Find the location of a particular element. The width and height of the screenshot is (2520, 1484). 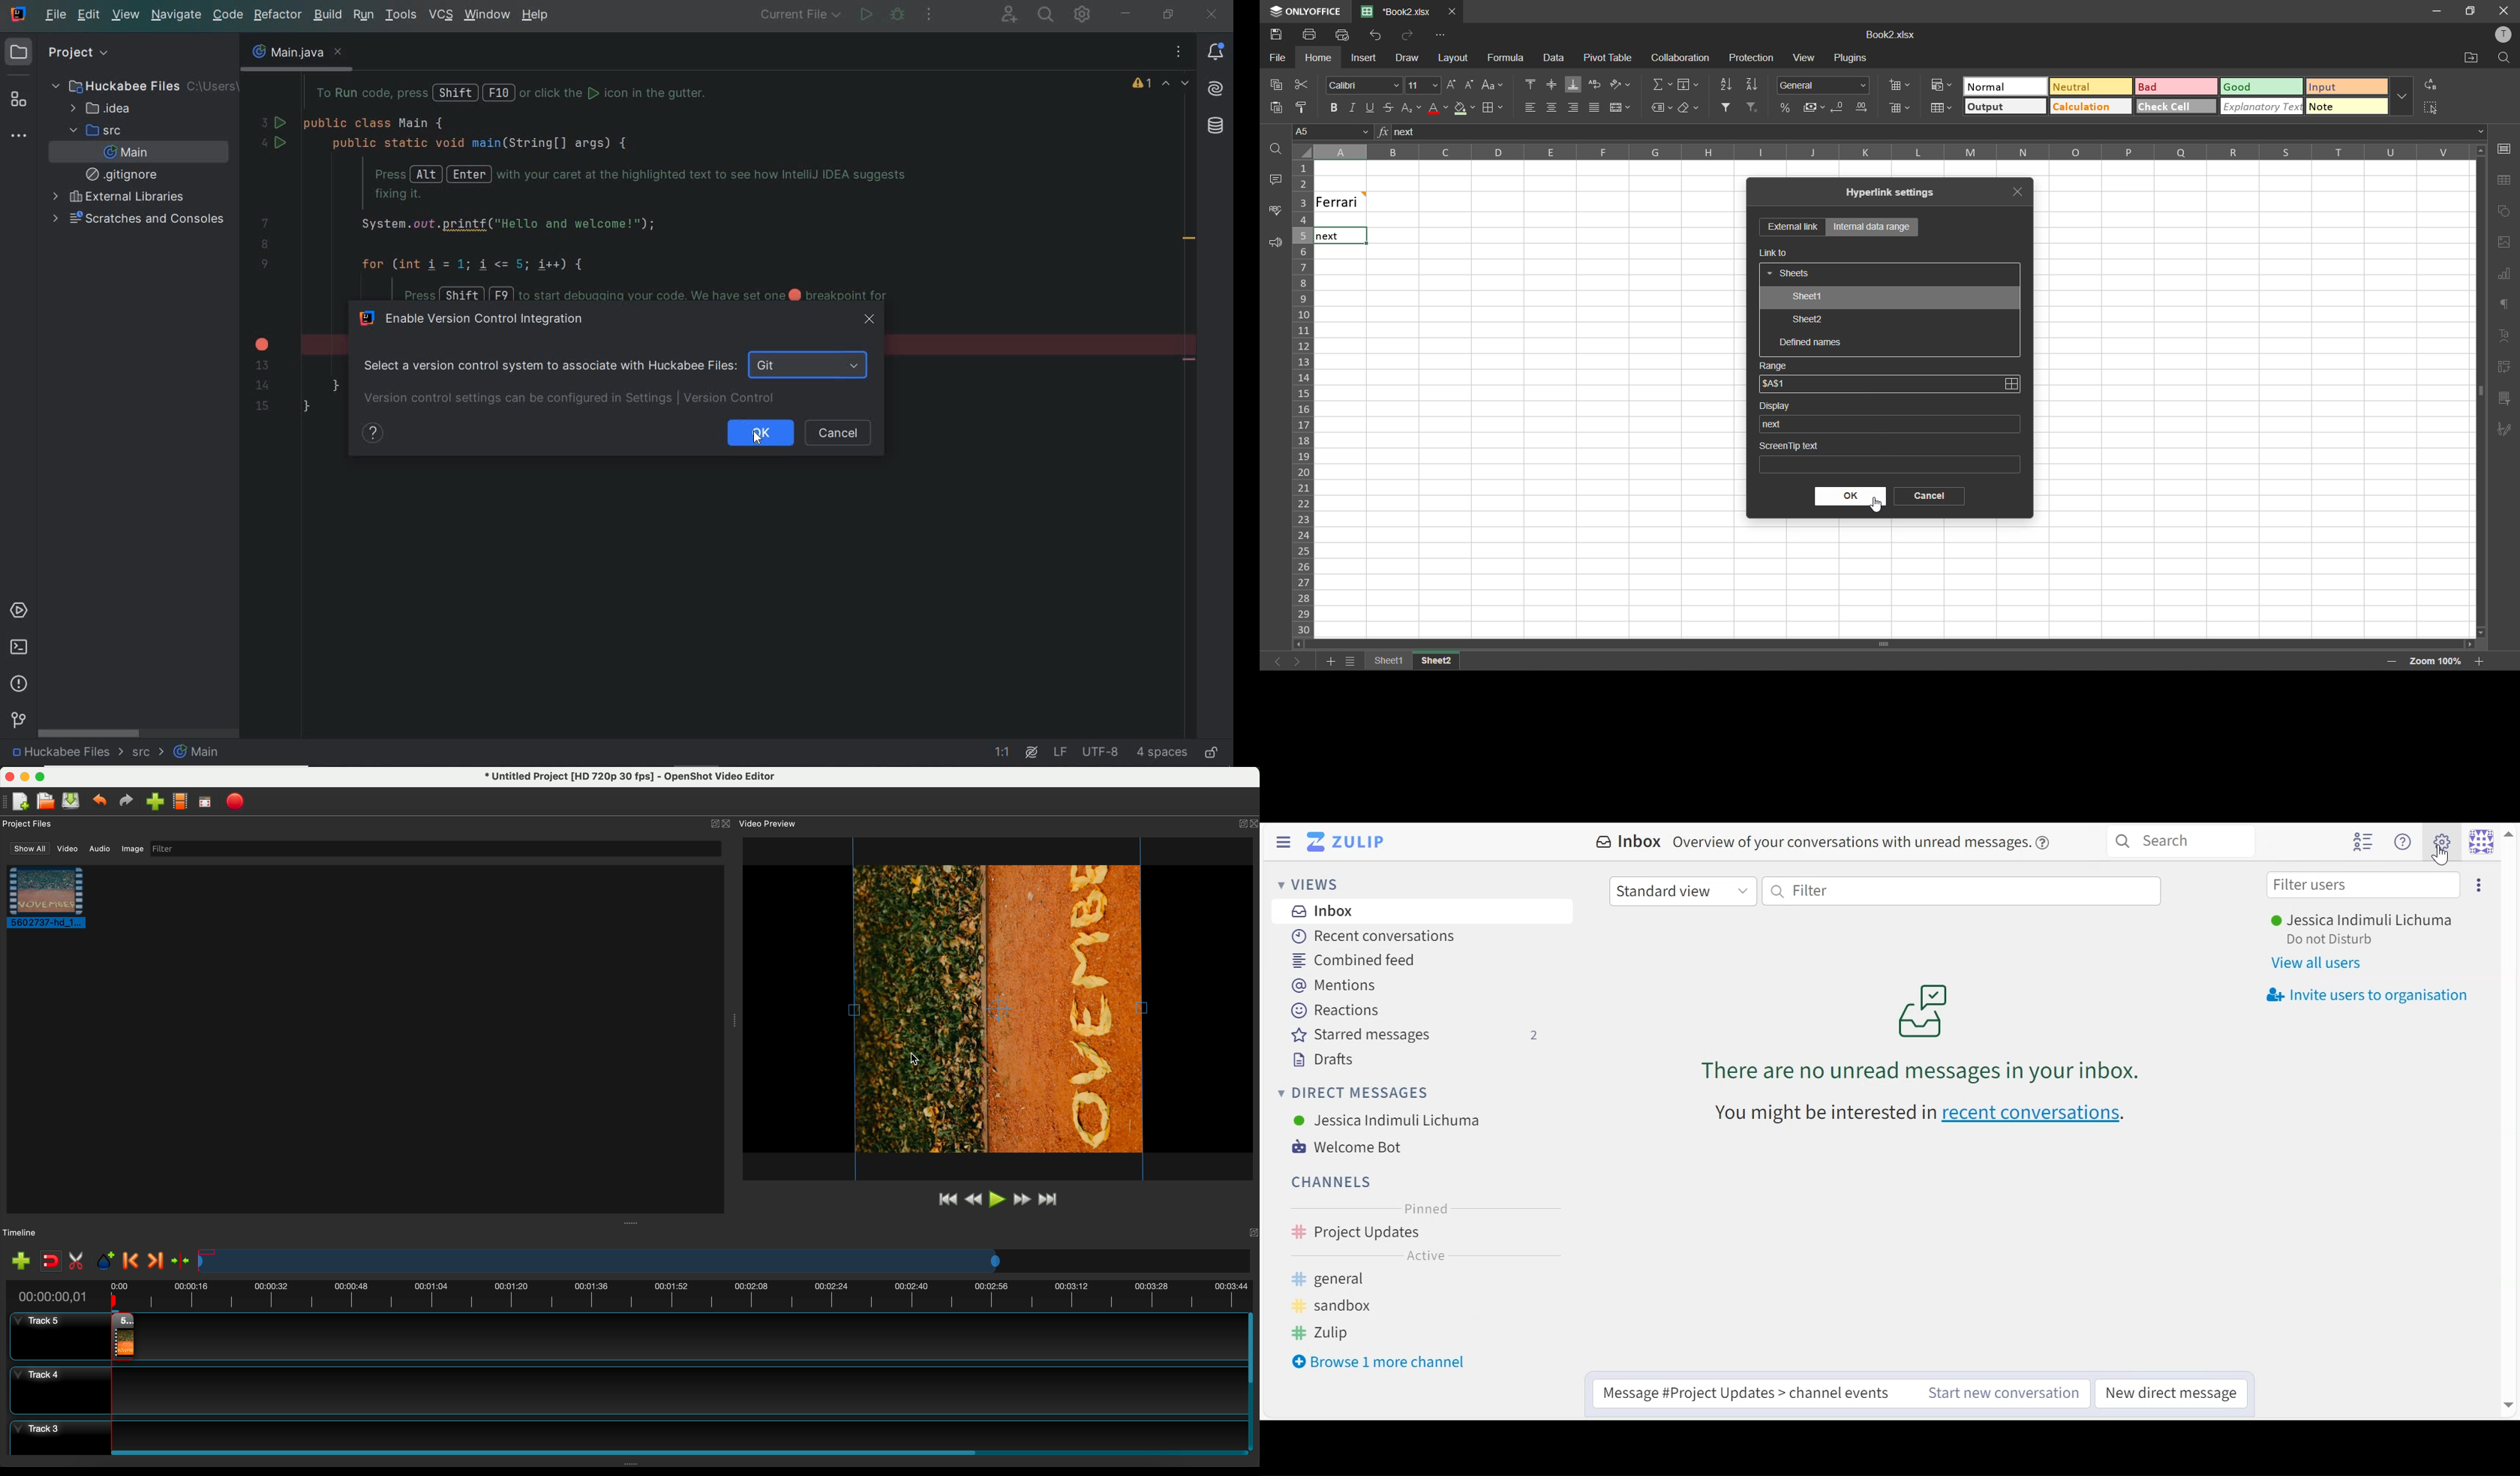

open location is located at coordinates (2469, 58).